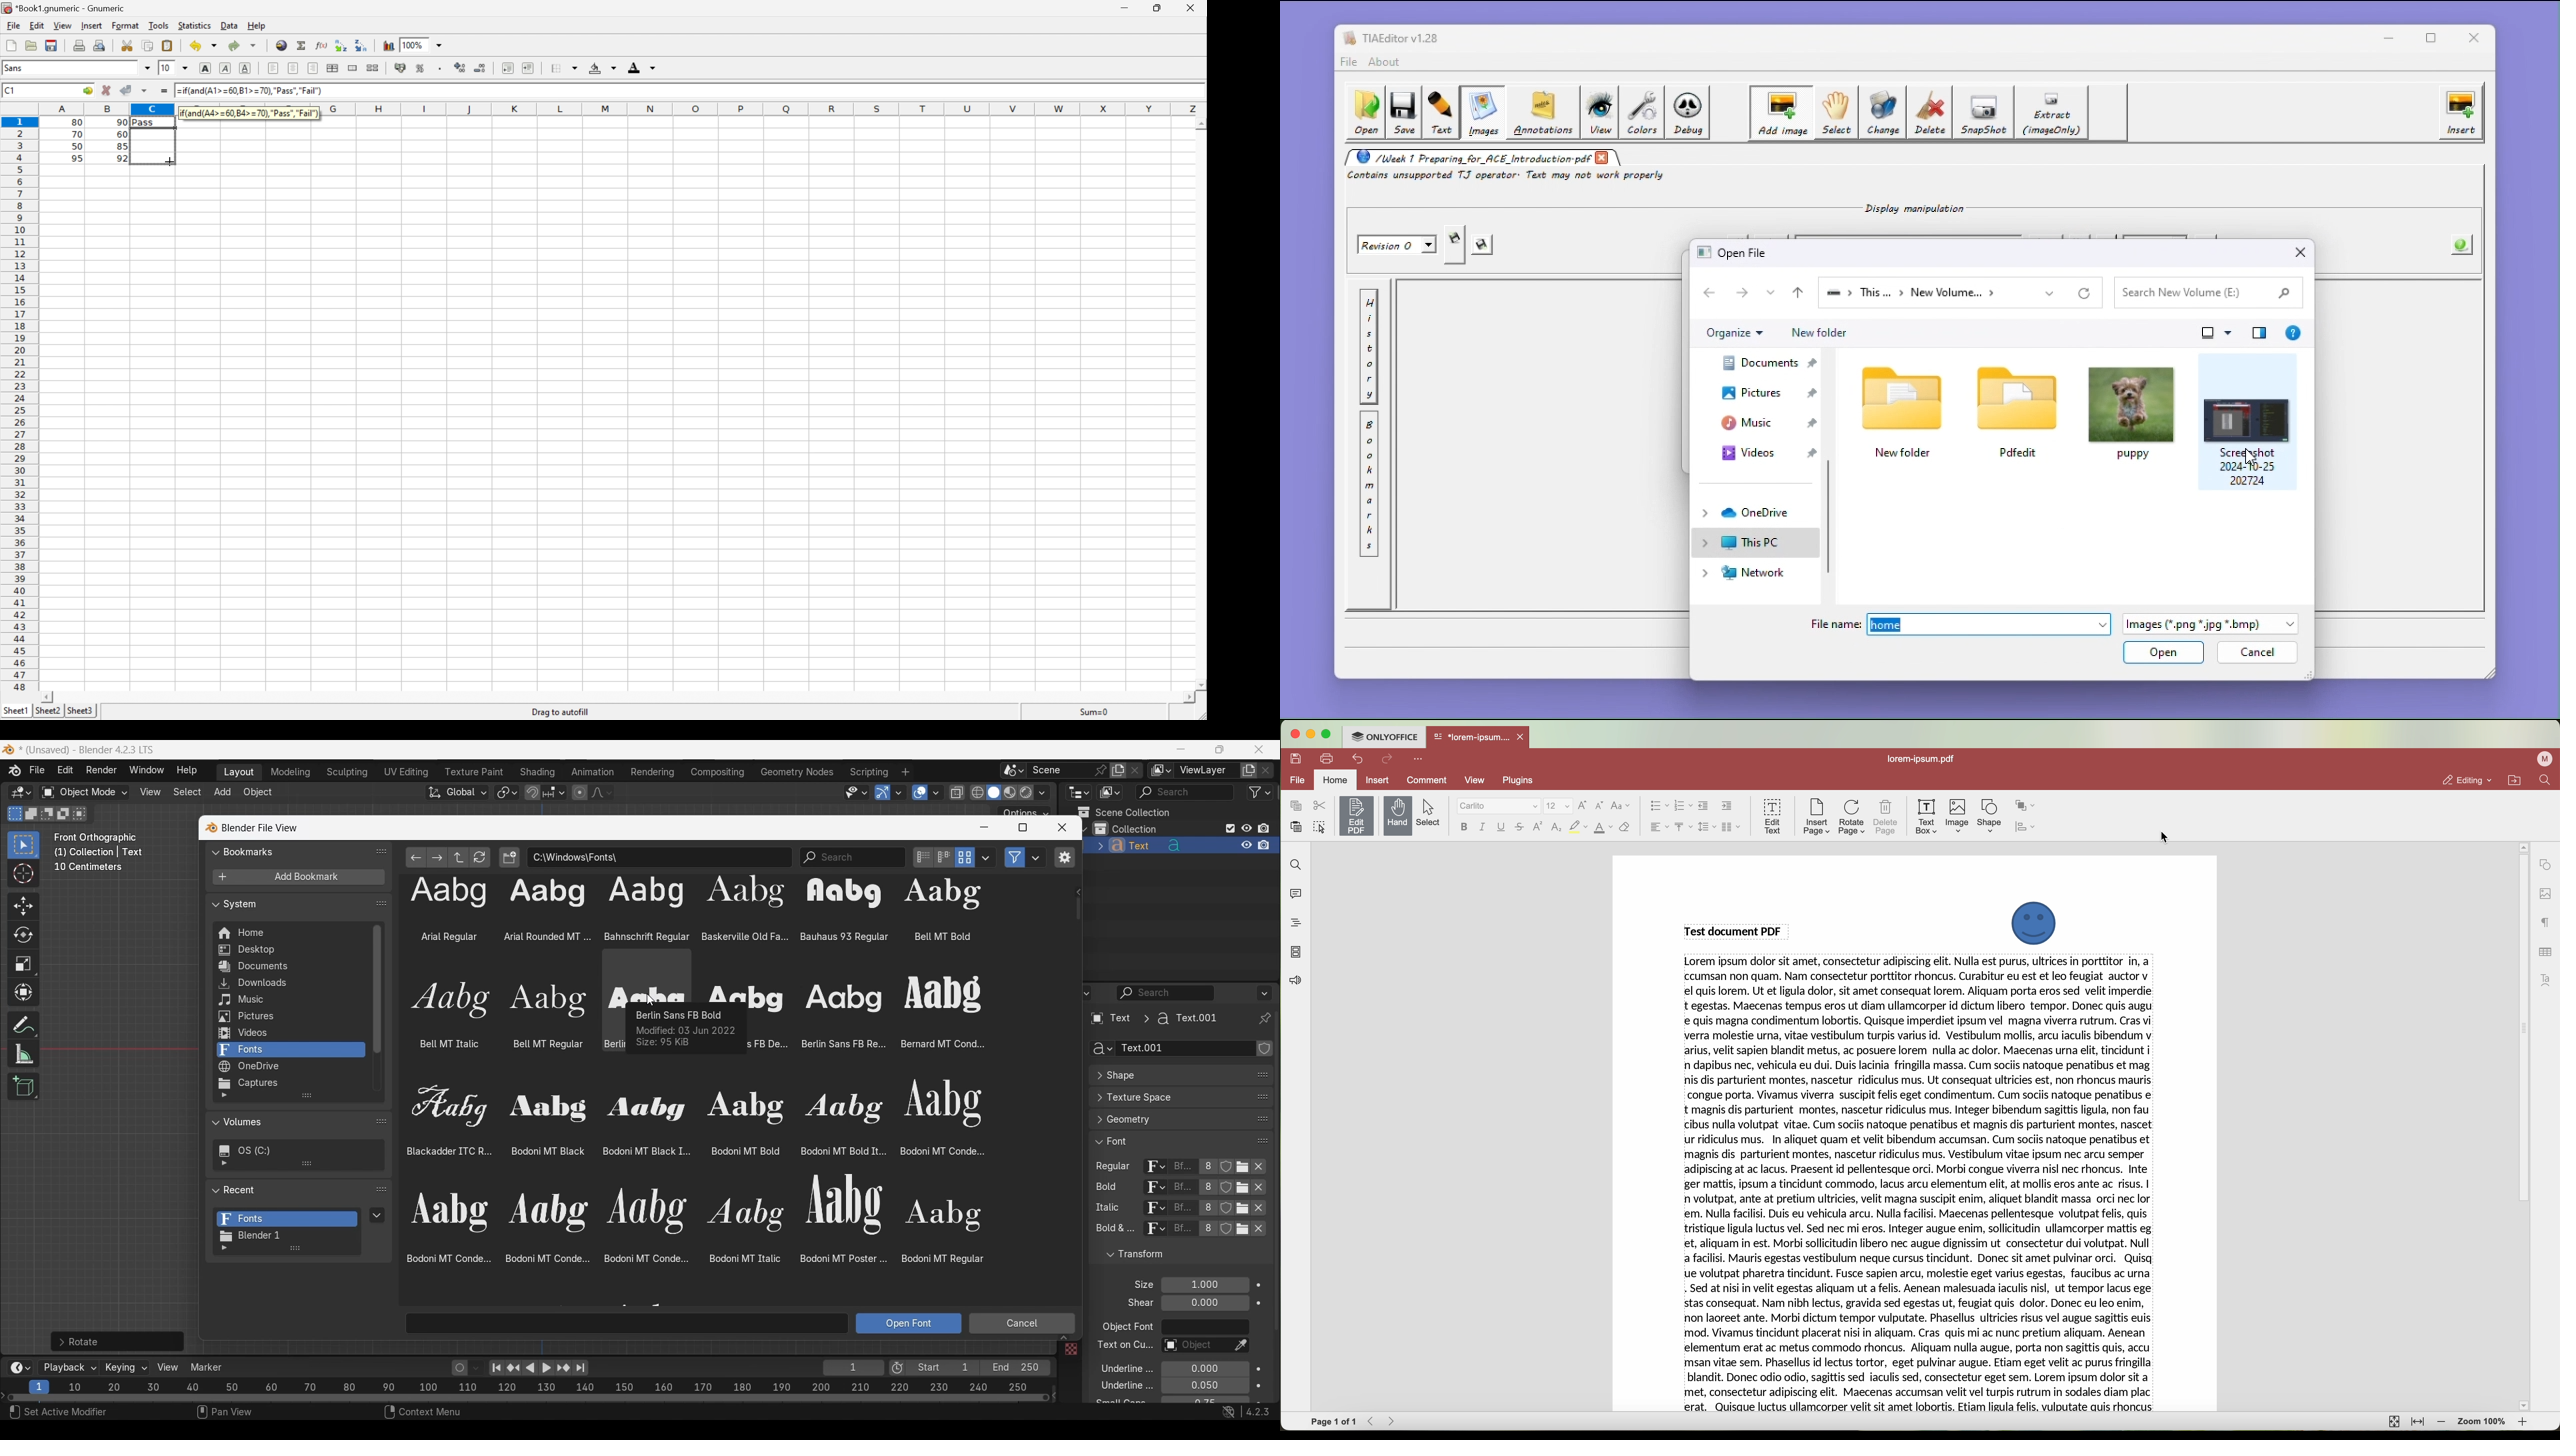 Image resolution: width=2576 pixels, height=1456 pixels. Describe the element at coordinates (256, 91) in the screenshot. I see `=if(and(A1>=60,B1>=70),"Pass","Fail")` at that location.